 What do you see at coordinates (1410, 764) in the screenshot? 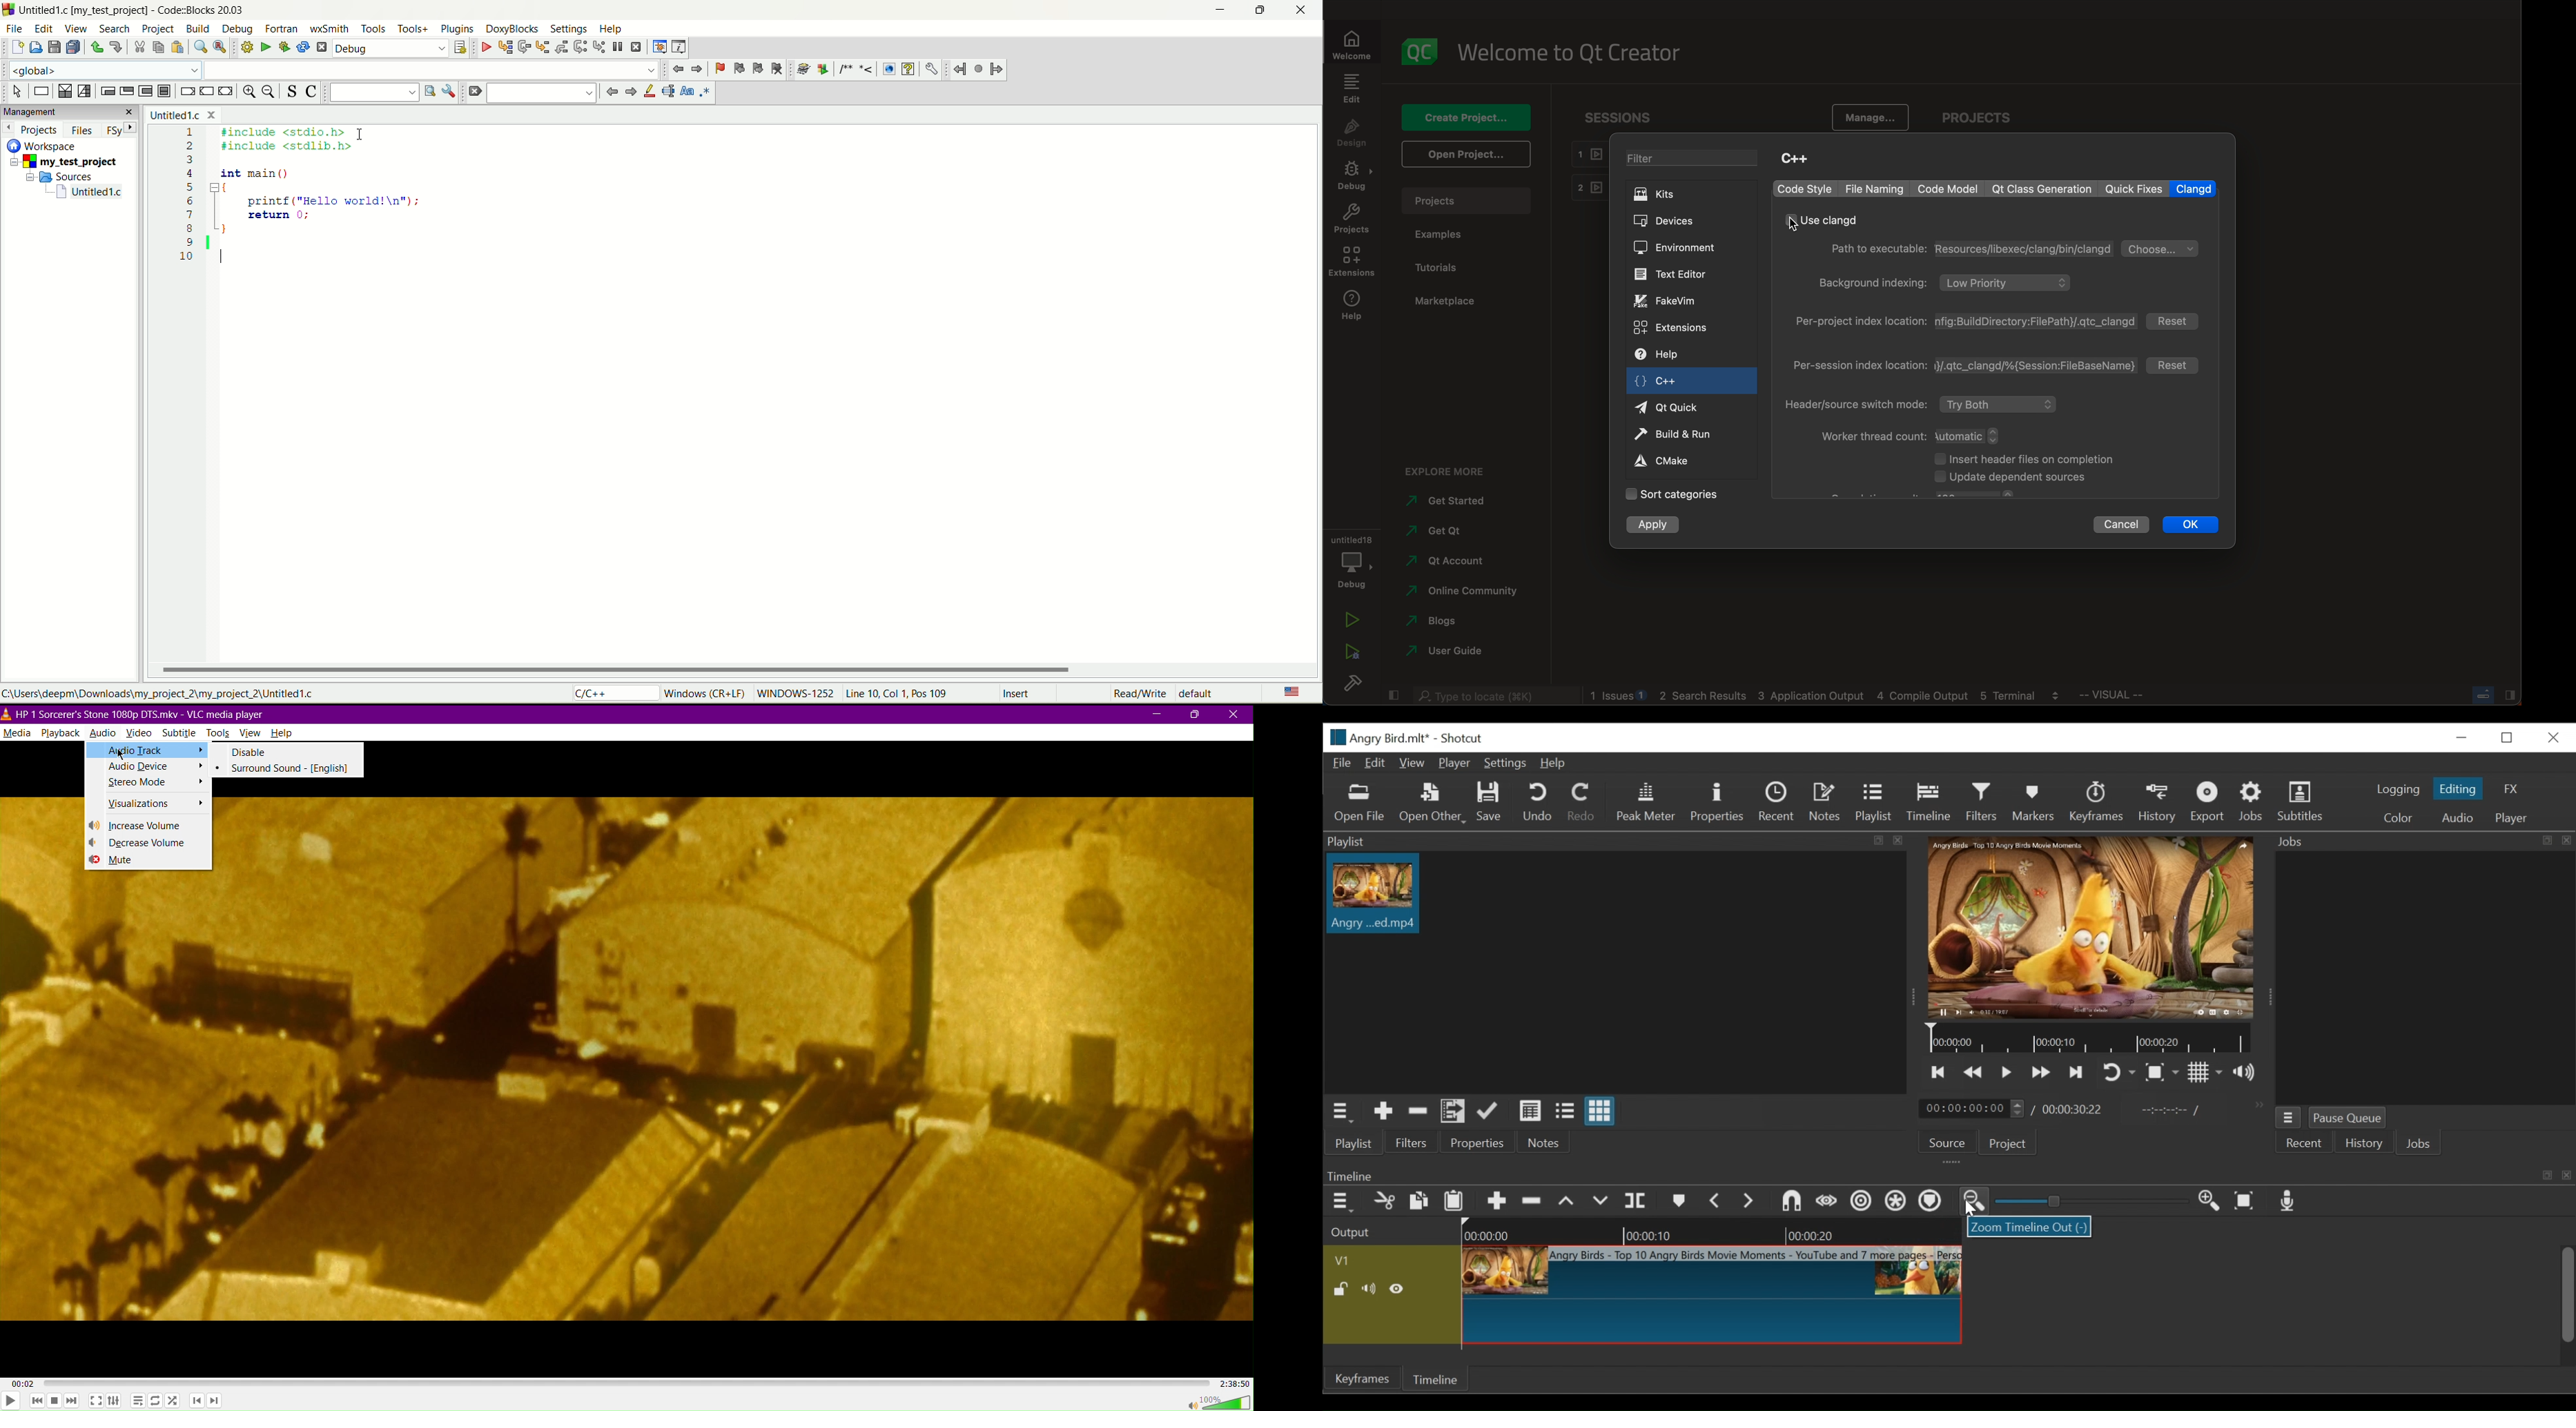
I see `View` at bounding box center [1410, 764].